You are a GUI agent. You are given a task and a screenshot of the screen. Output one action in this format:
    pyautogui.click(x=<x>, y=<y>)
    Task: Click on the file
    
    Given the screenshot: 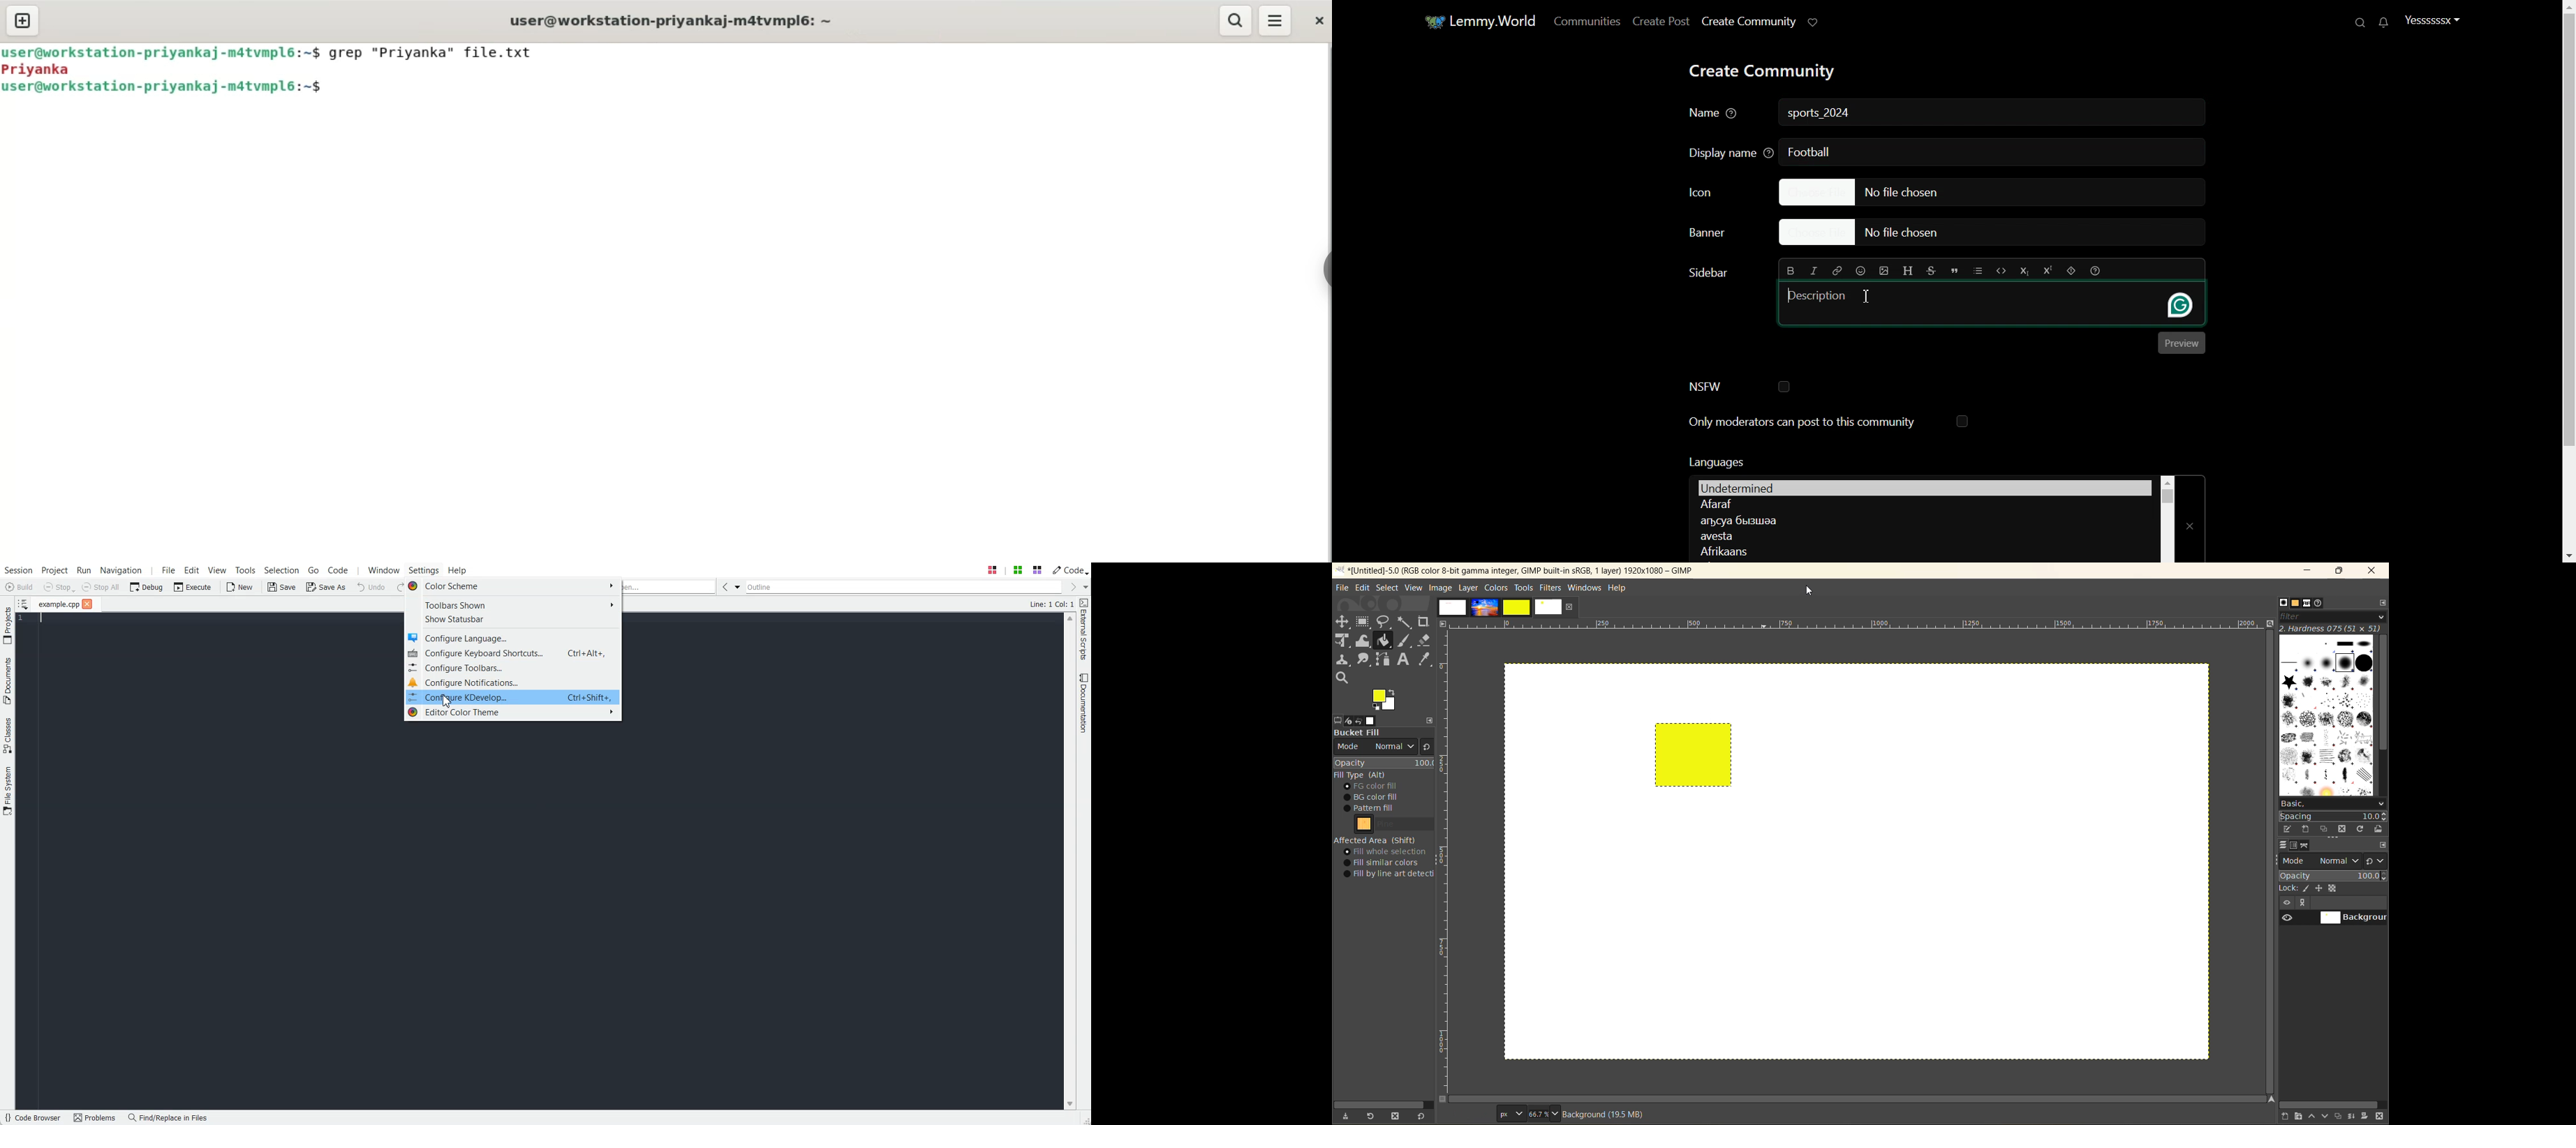 What is the action you would take?
    pyautogui.click(x=1343, y=588)
    